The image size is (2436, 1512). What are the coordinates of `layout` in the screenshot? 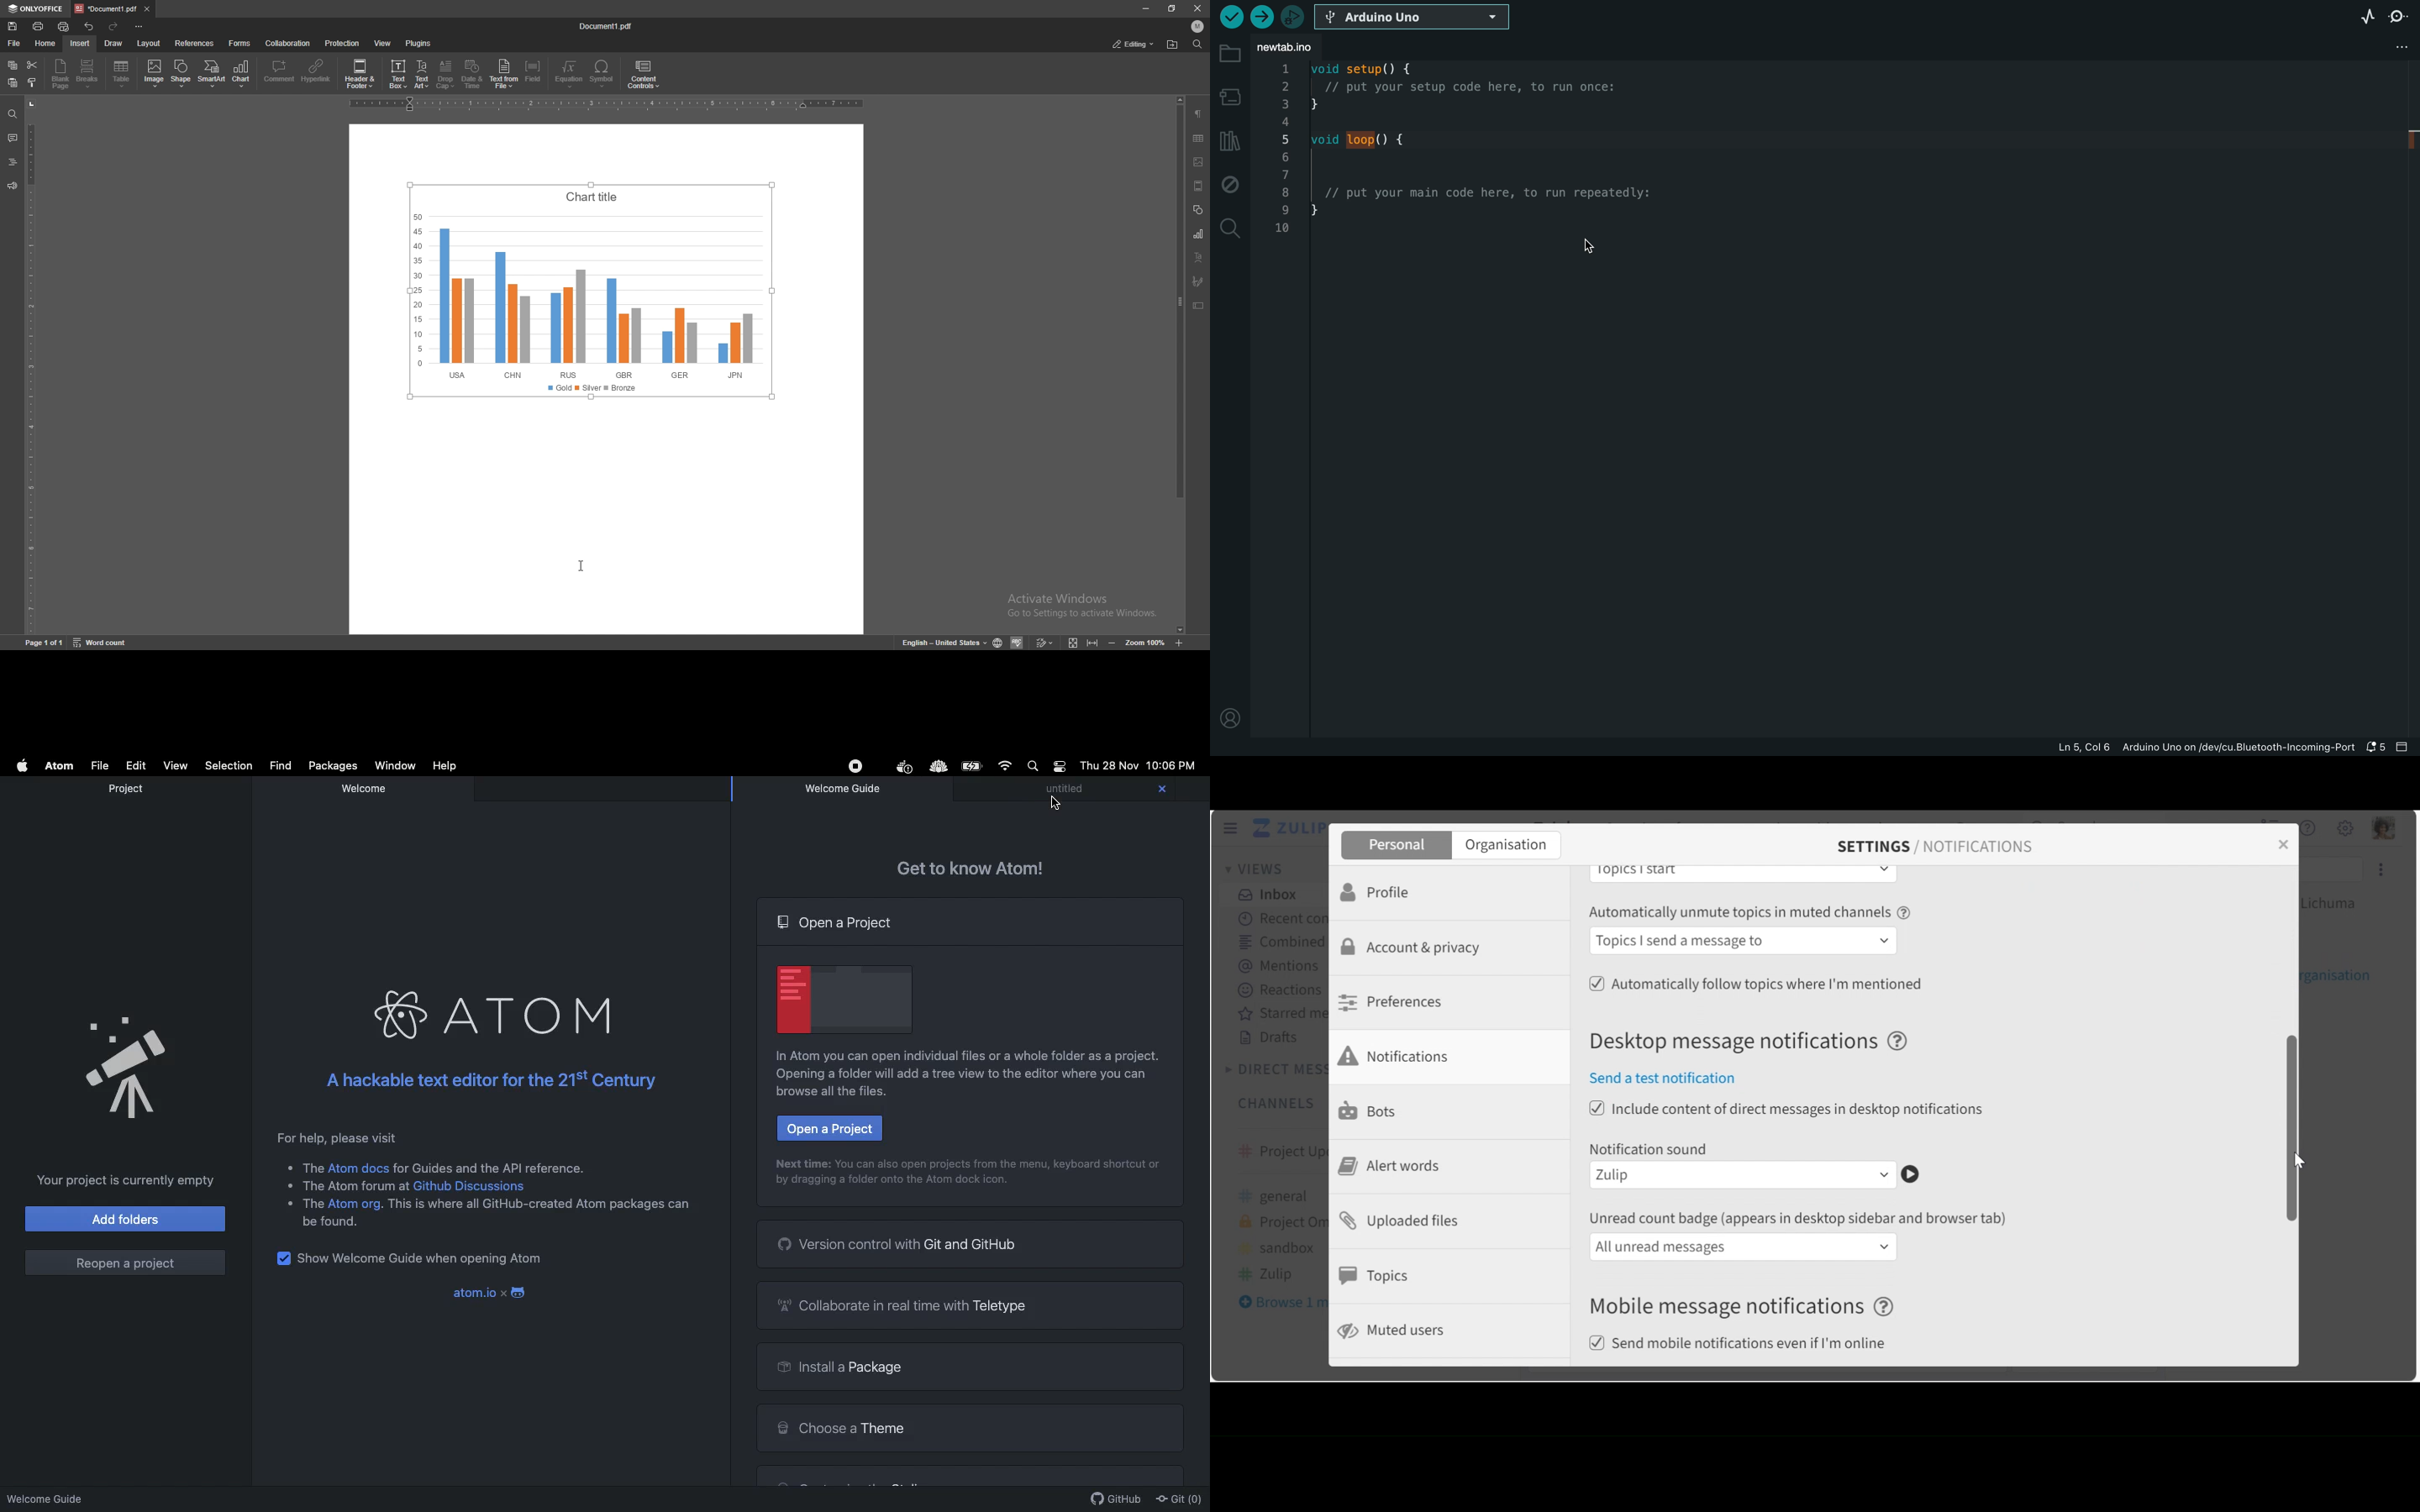 It's located at (148, 43).